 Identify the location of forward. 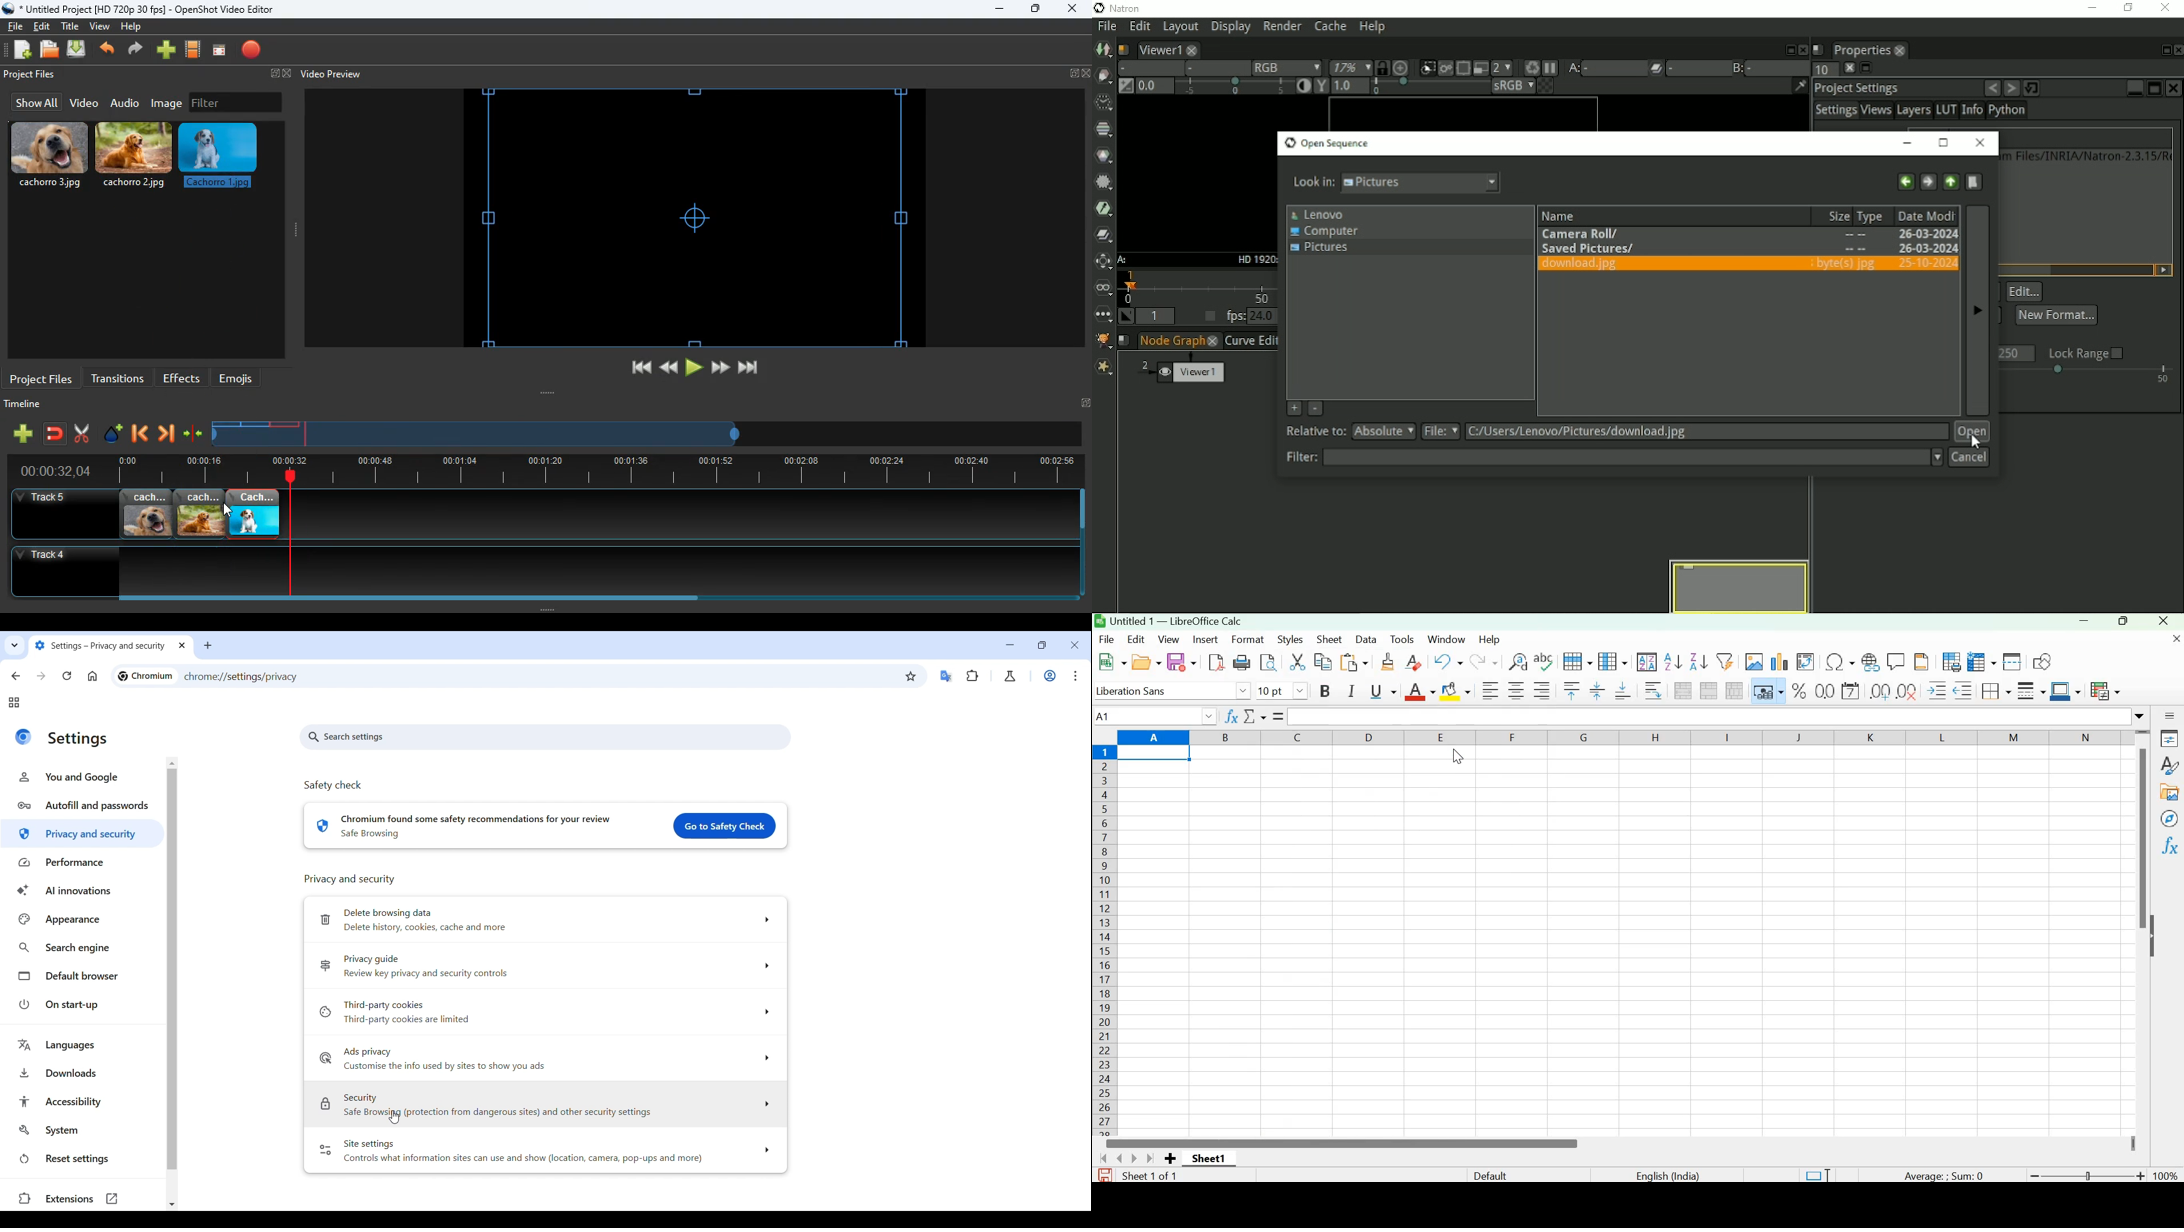
(720, 369).